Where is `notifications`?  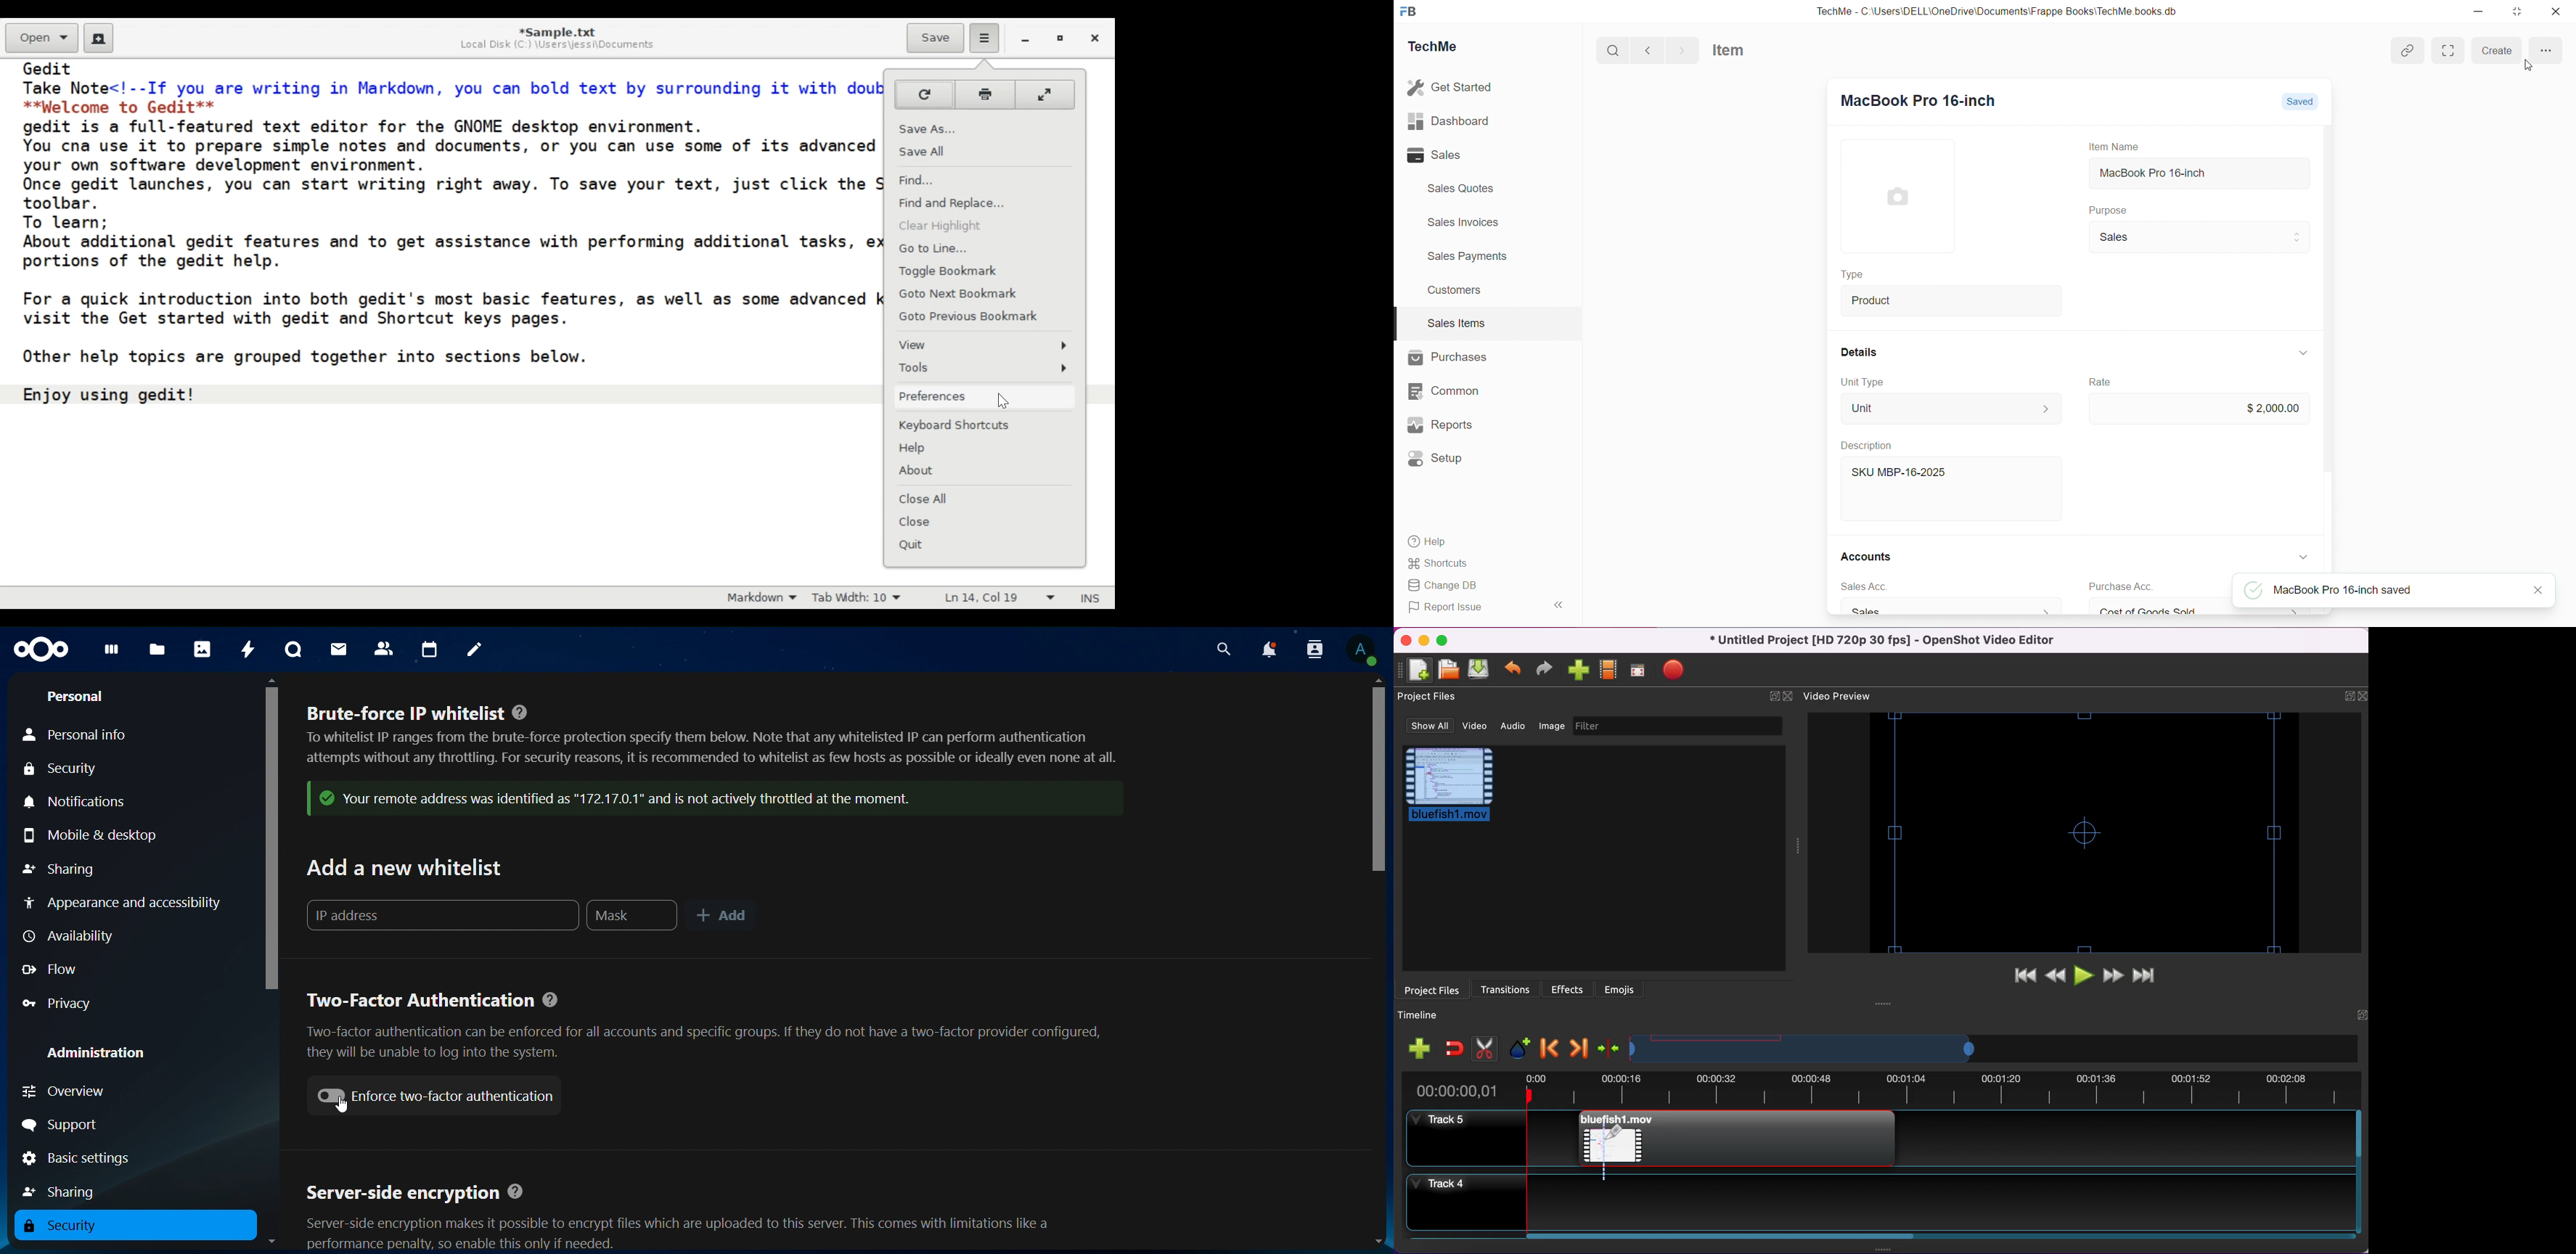 notifications is located at coordinates (1271, 651).